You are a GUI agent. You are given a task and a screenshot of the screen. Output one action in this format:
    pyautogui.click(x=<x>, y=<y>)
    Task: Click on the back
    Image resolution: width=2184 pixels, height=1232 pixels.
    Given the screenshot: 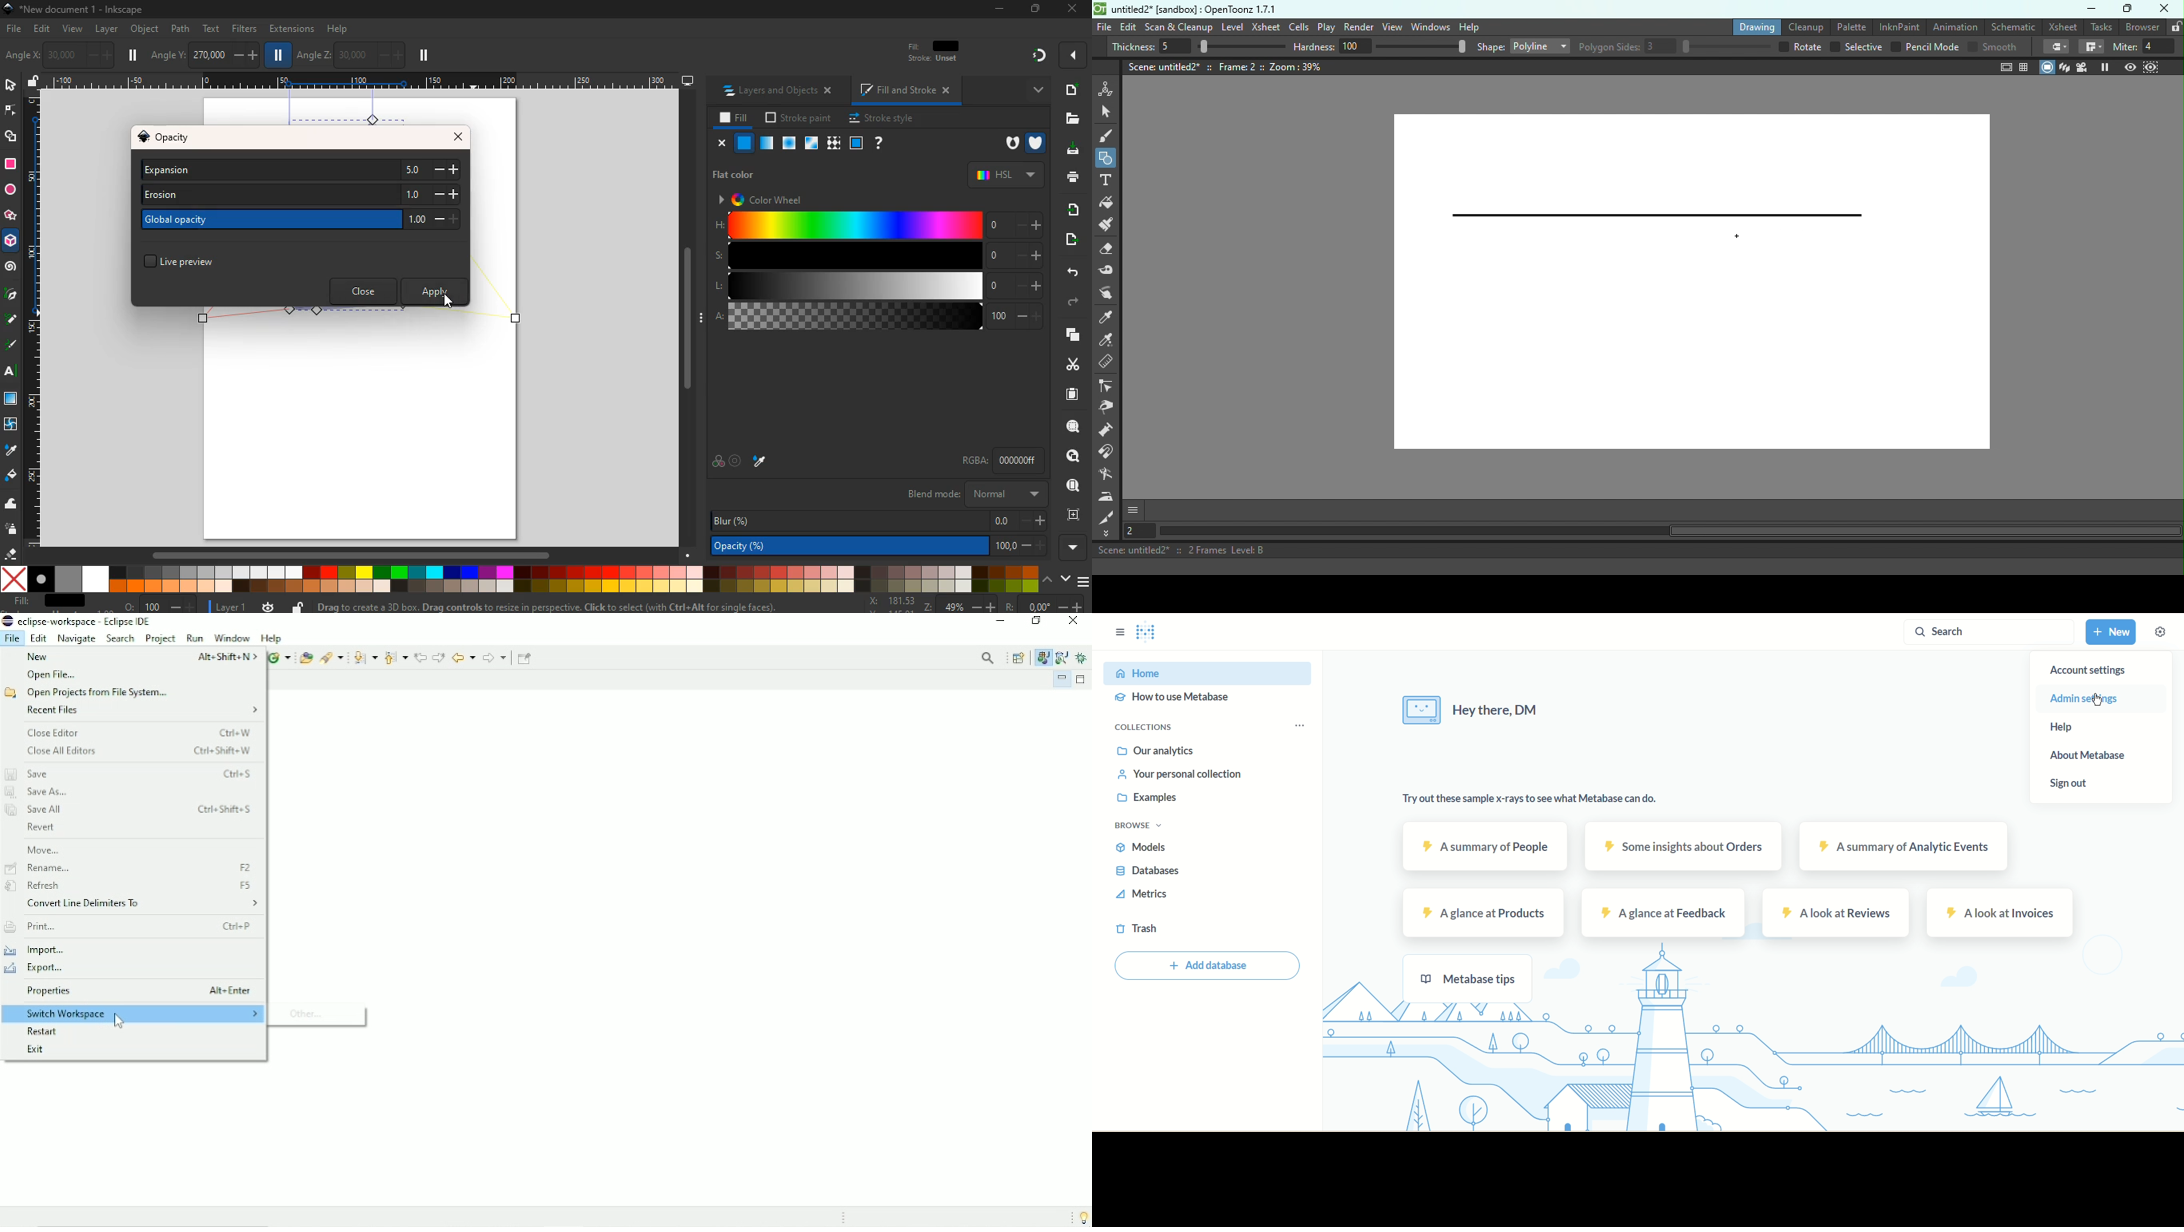 What is the action you would take?
    pyautogui.click(x=1071, y=272)
    